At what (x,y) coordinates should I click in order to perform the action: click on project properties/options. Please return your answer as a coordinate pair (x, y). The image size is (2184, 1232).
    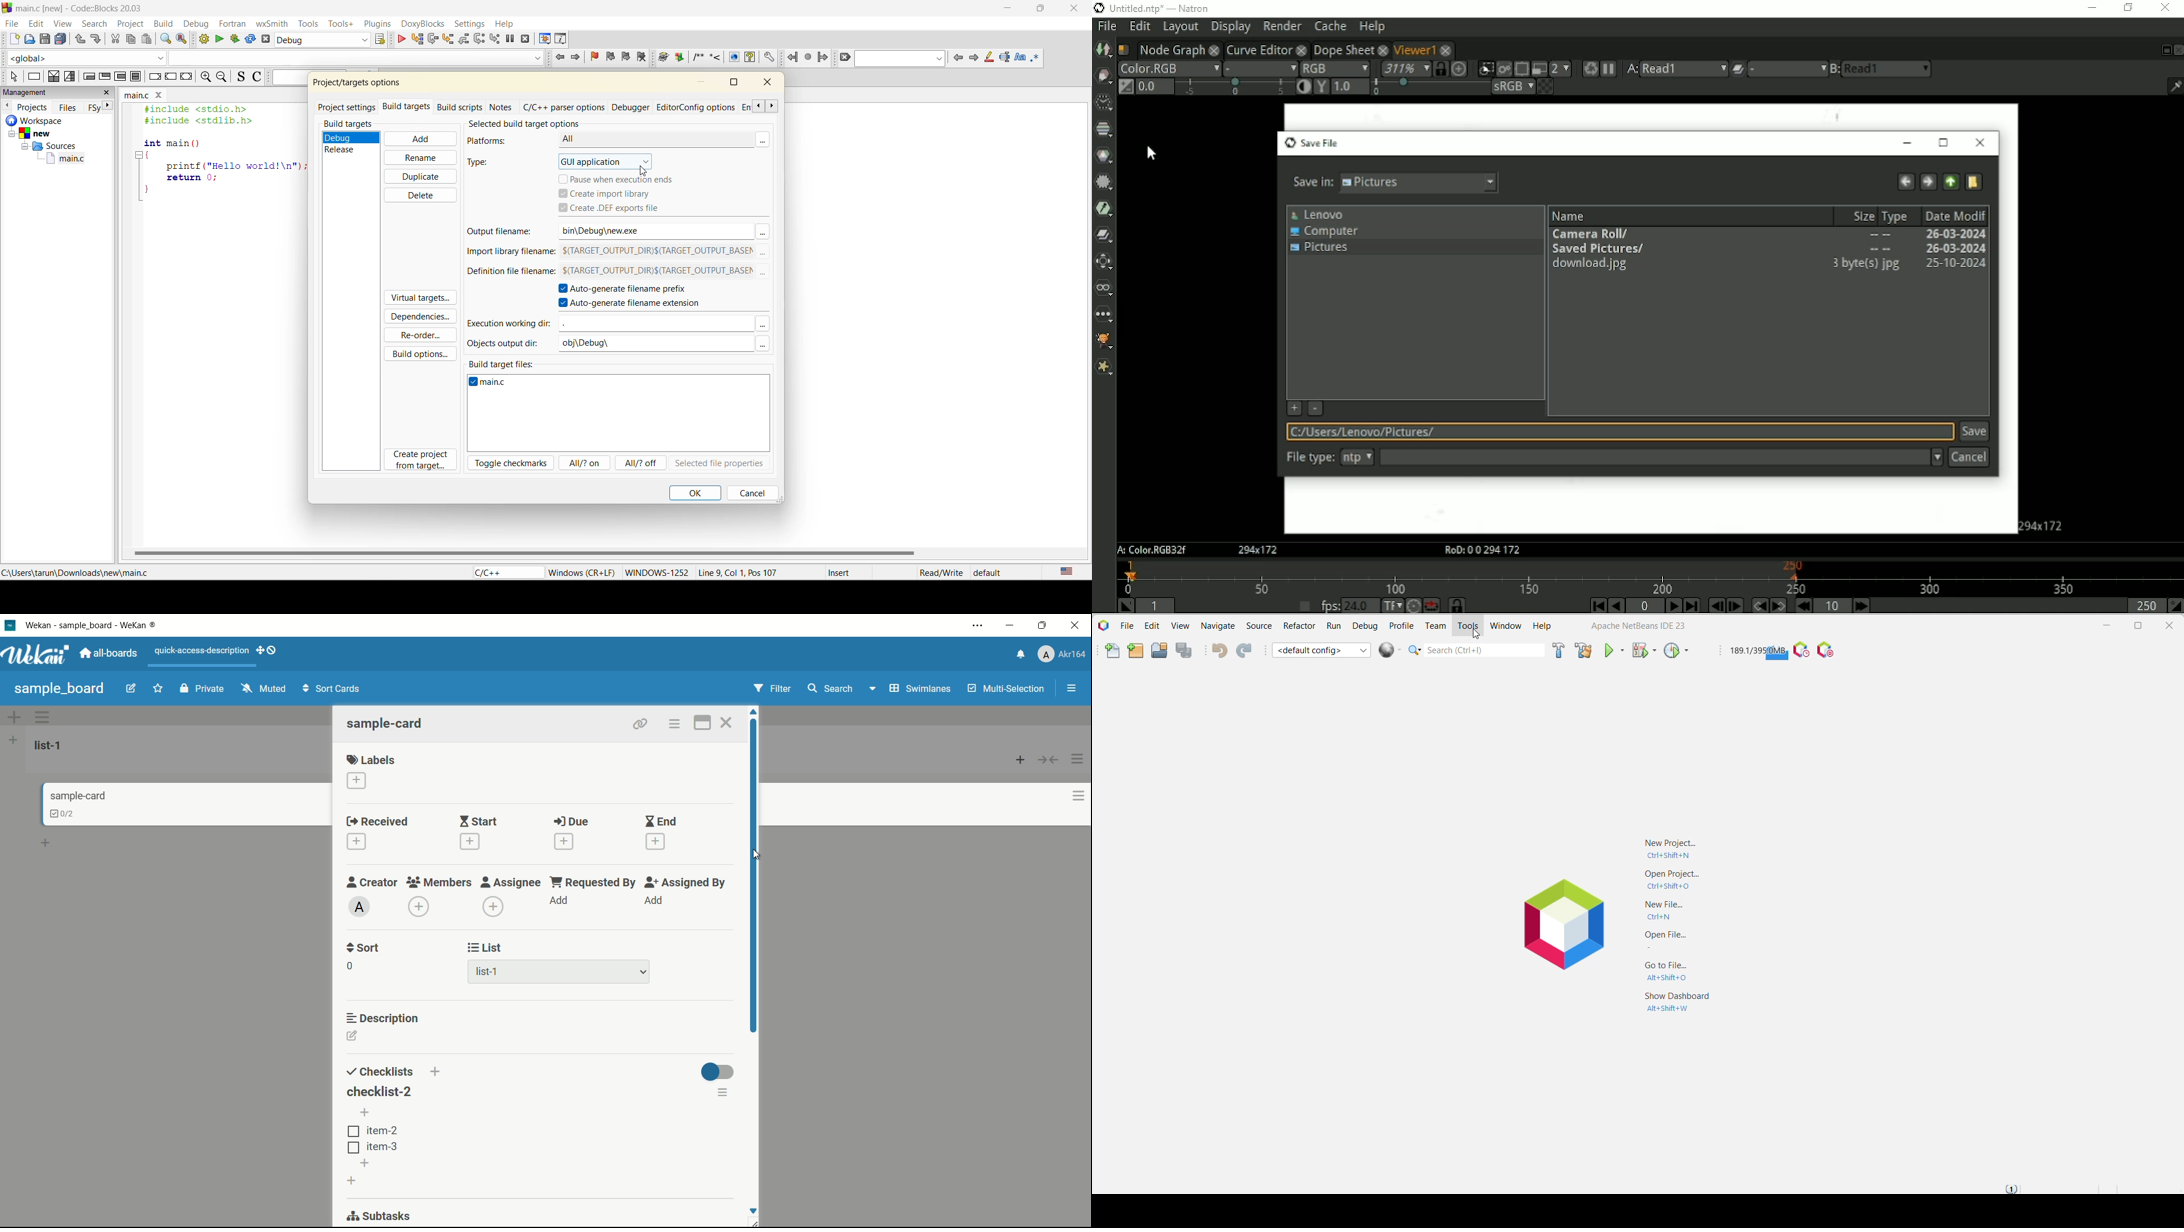
    Looking at the image, I should click on (354, 84).